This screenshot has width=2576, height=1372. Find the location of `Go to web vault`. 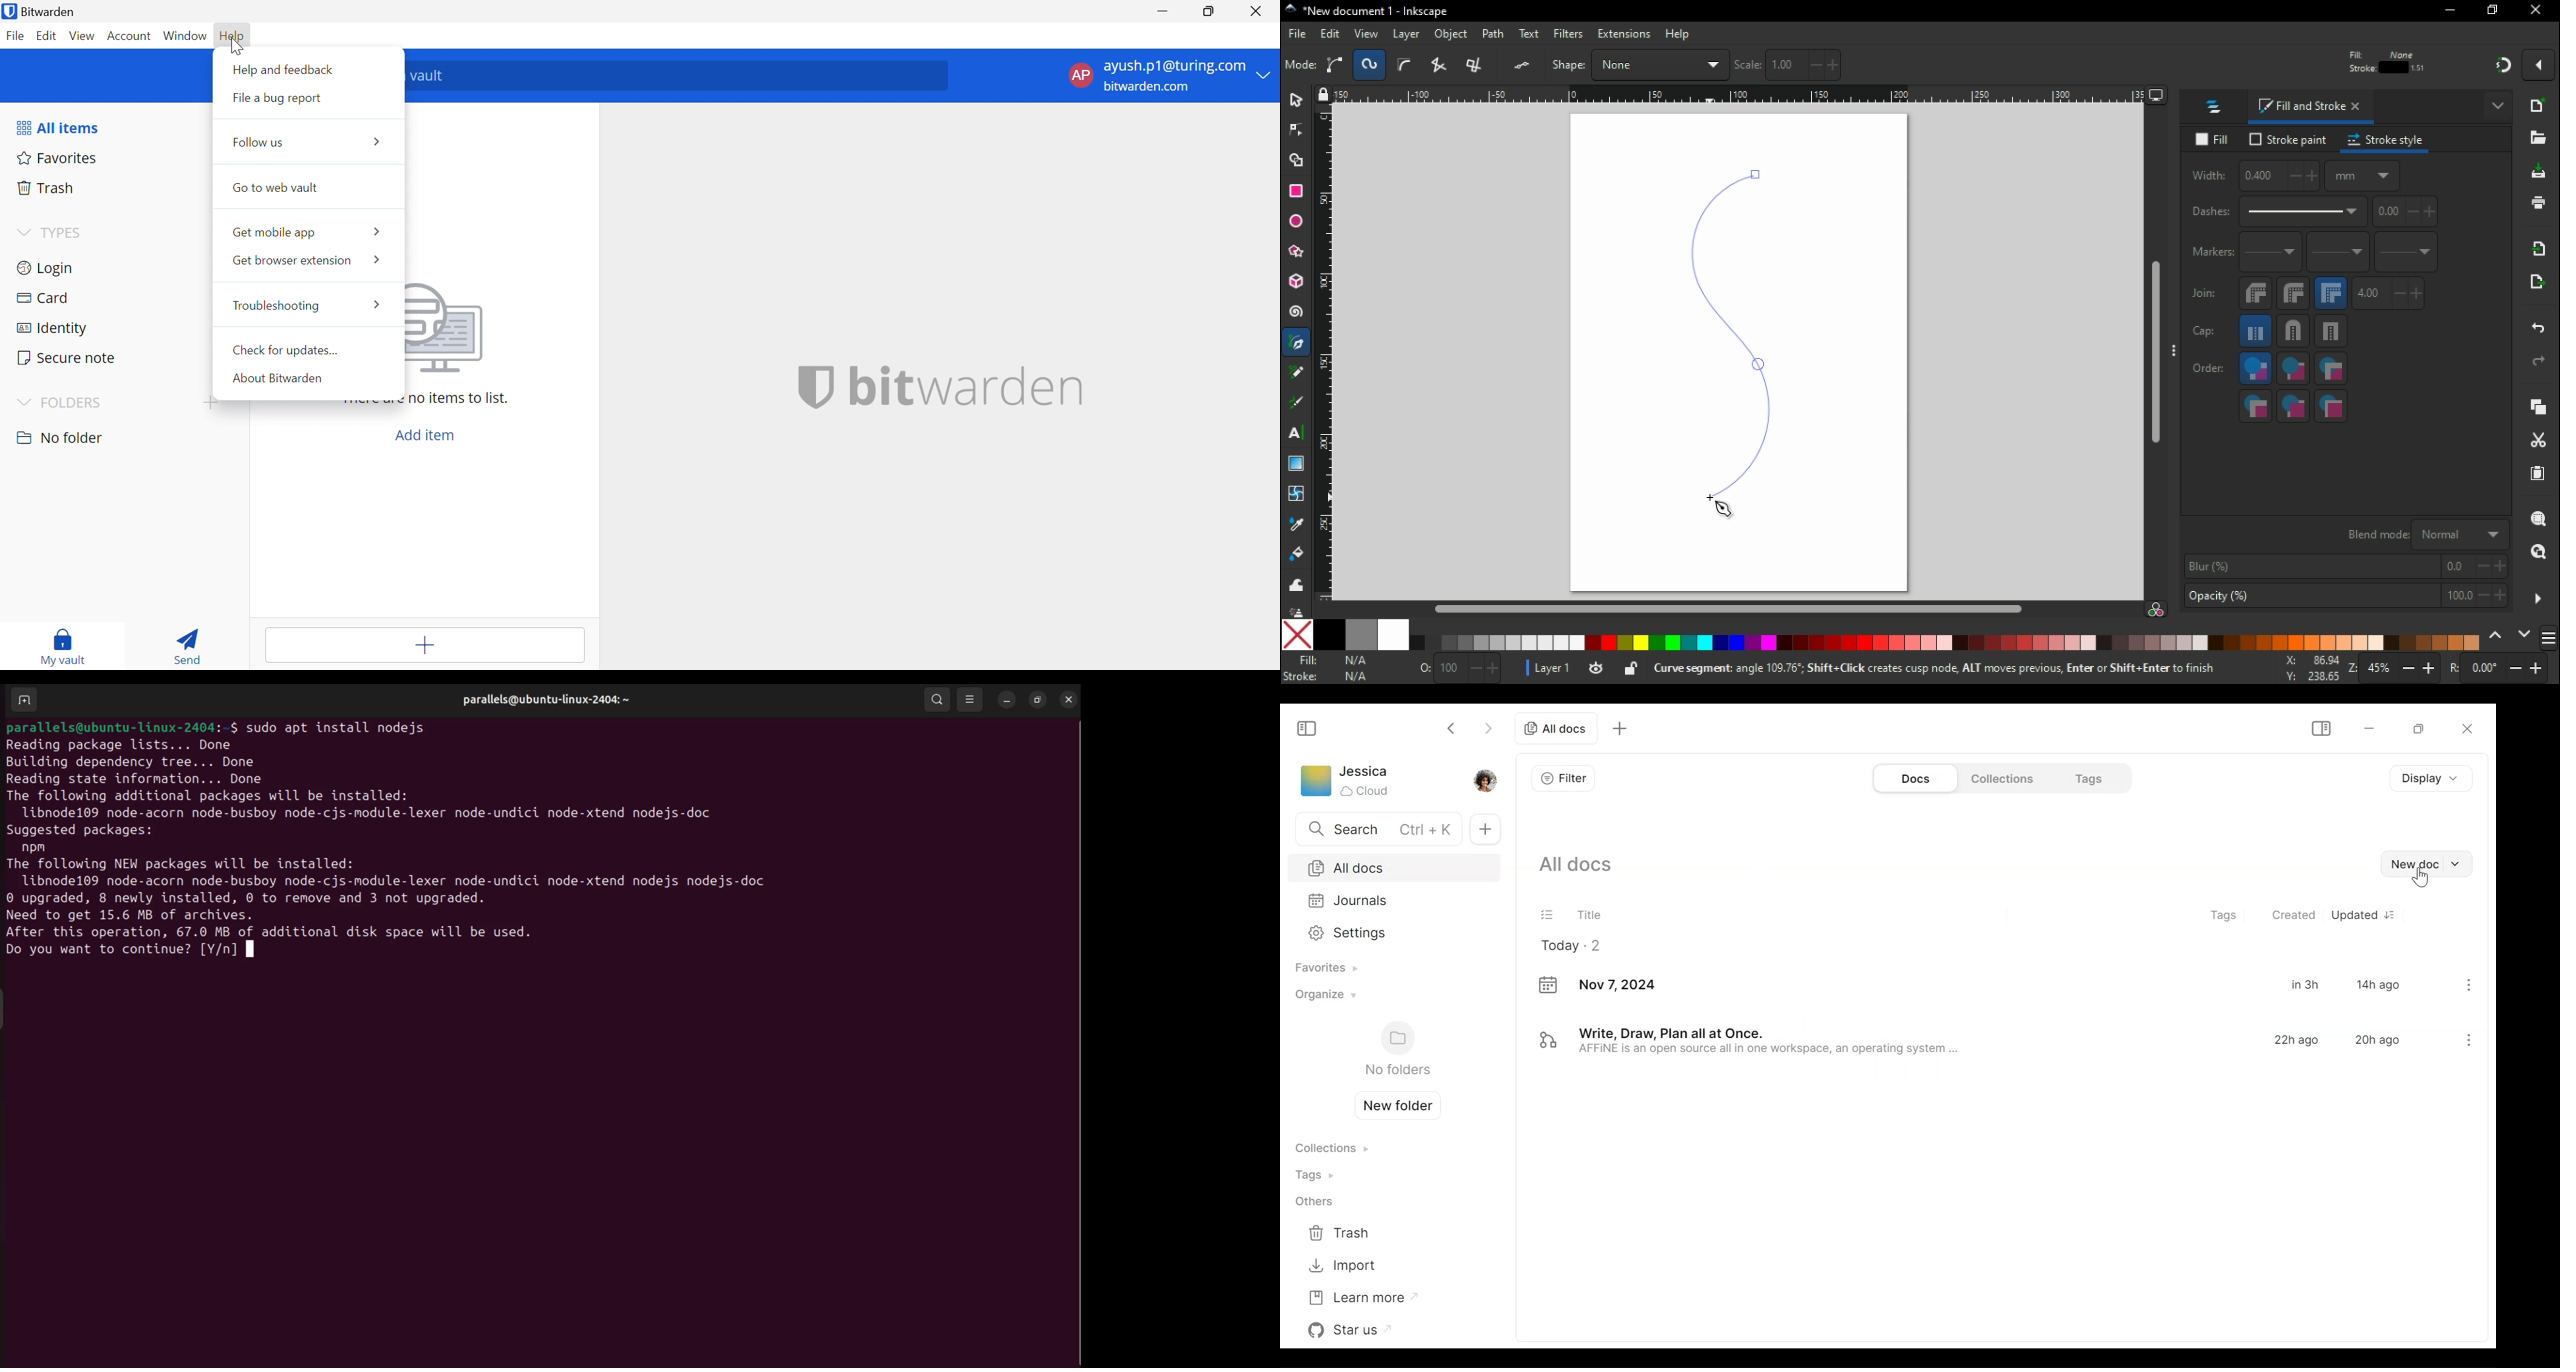

Go to web vault is located at coordinates (307, 188).